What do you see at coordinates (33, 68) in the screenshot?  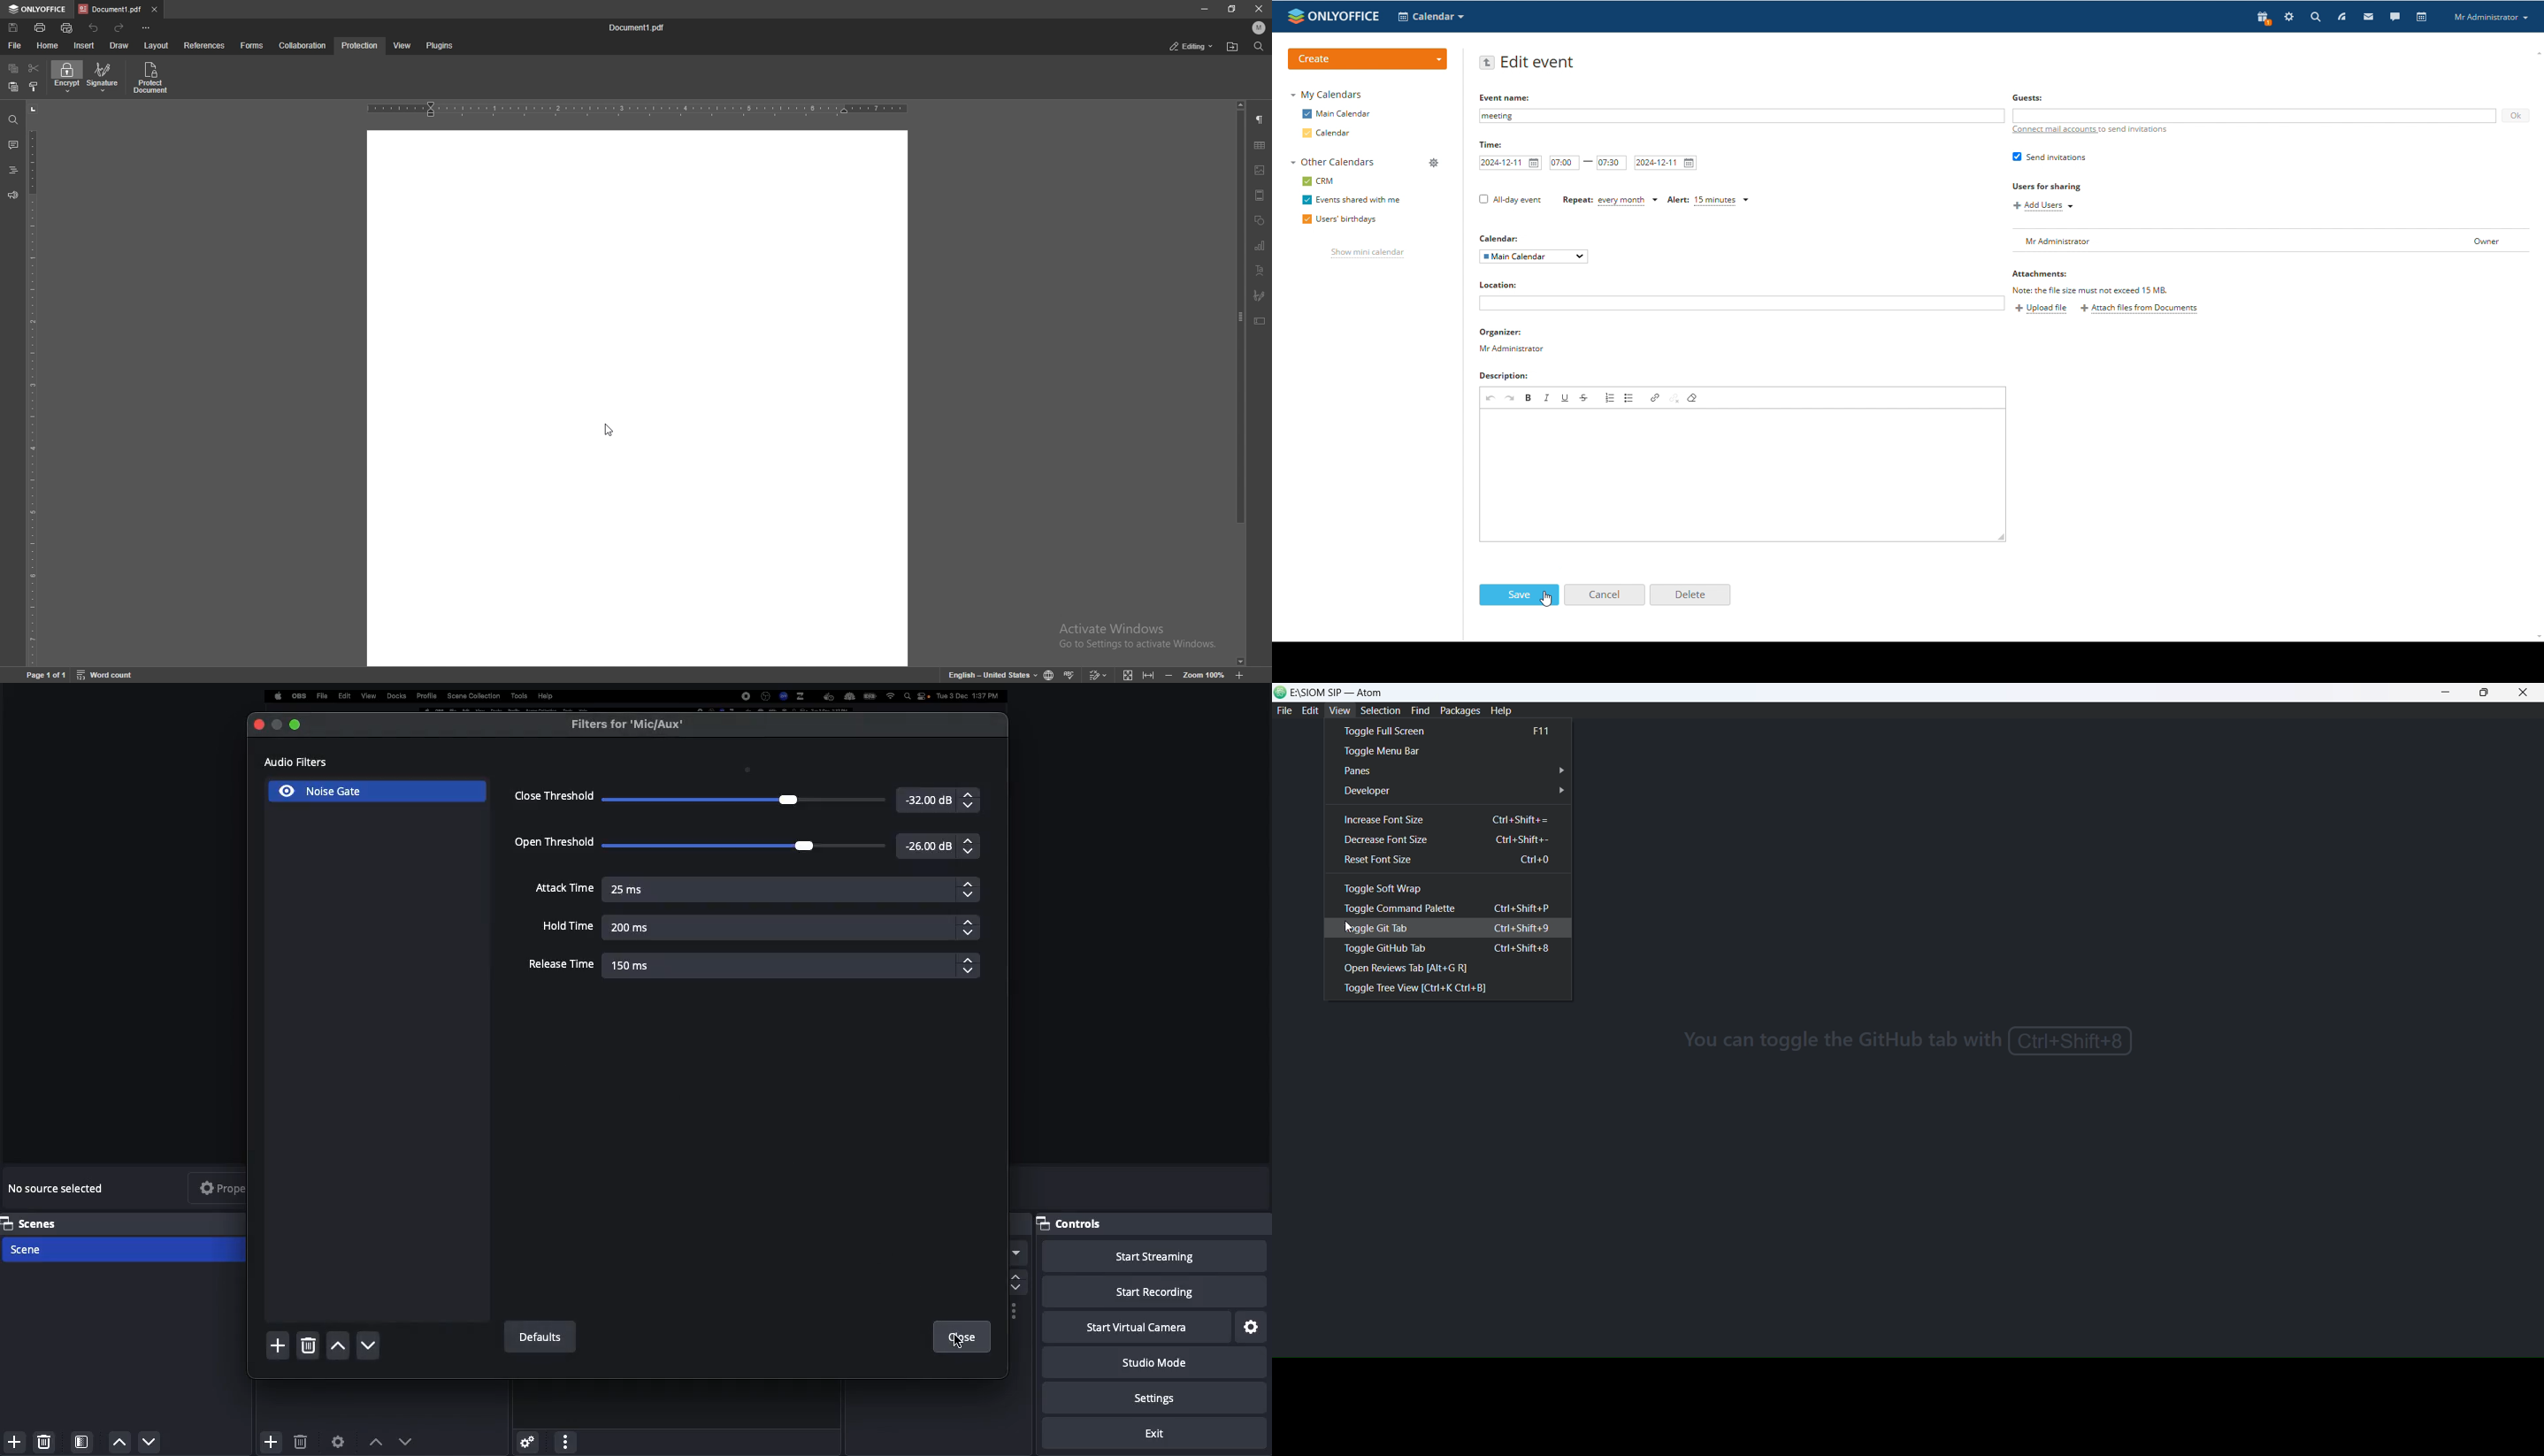 I see `cut` at bounding box center [33, 68].